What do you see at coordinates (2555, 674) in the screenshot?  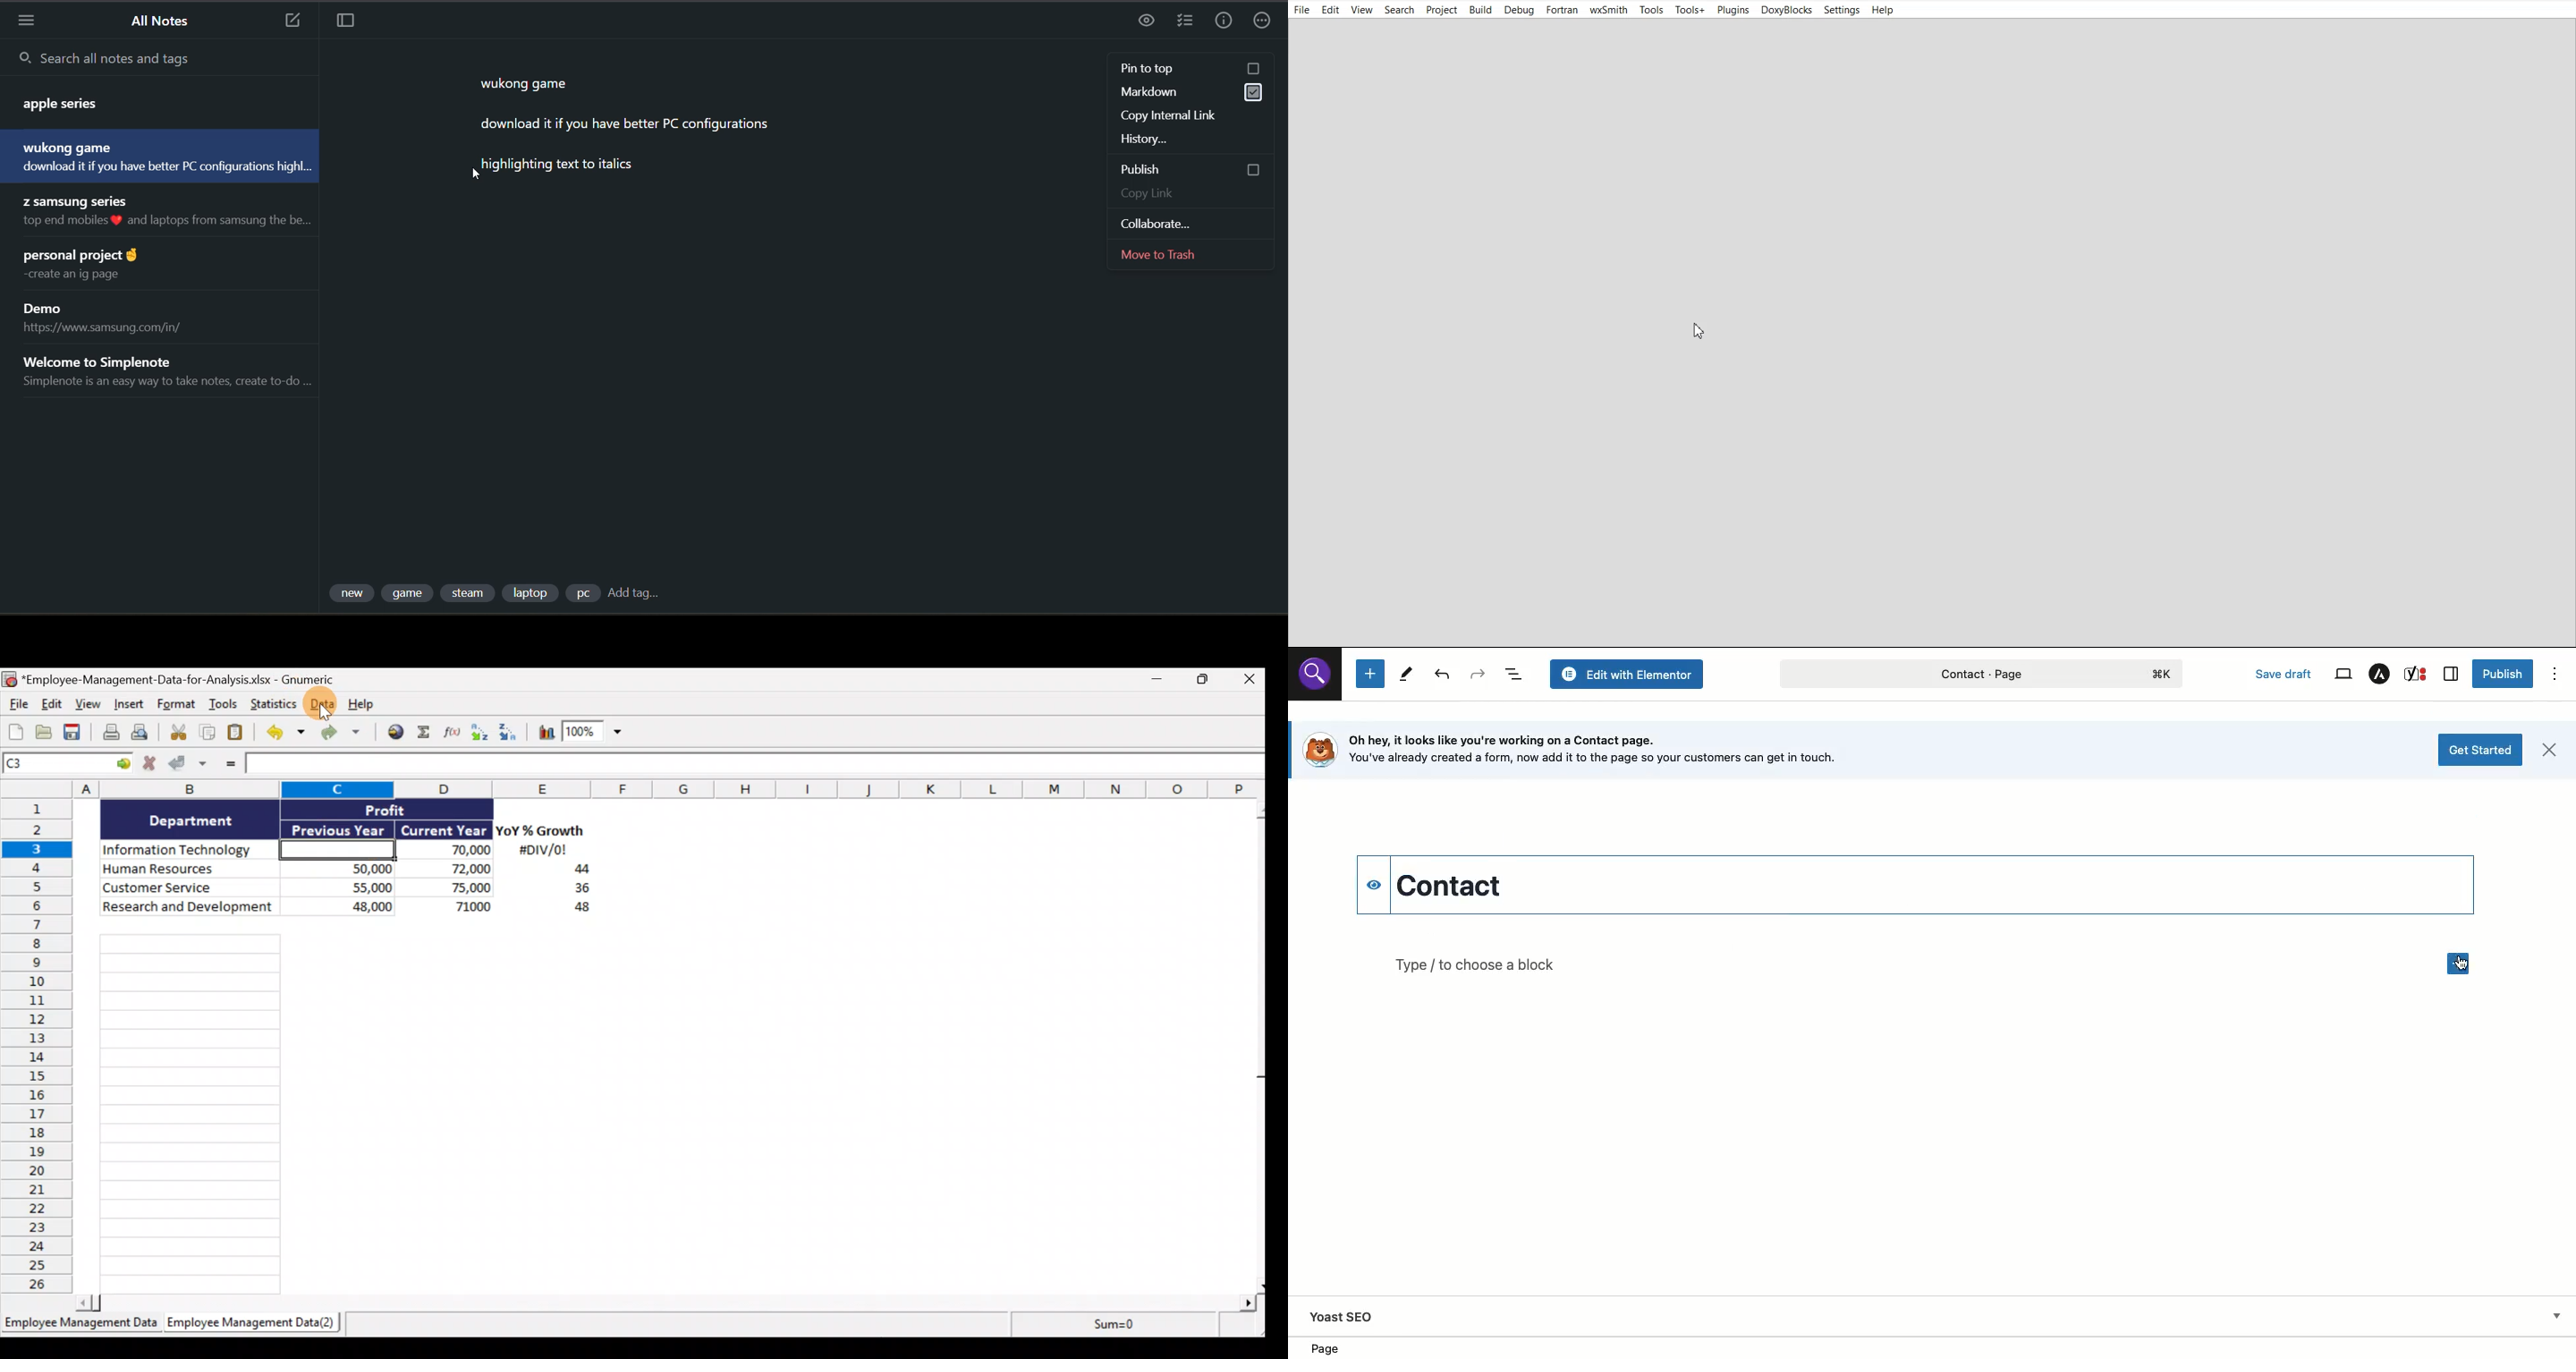 I see `Options` at bounding box center [2555, 674].